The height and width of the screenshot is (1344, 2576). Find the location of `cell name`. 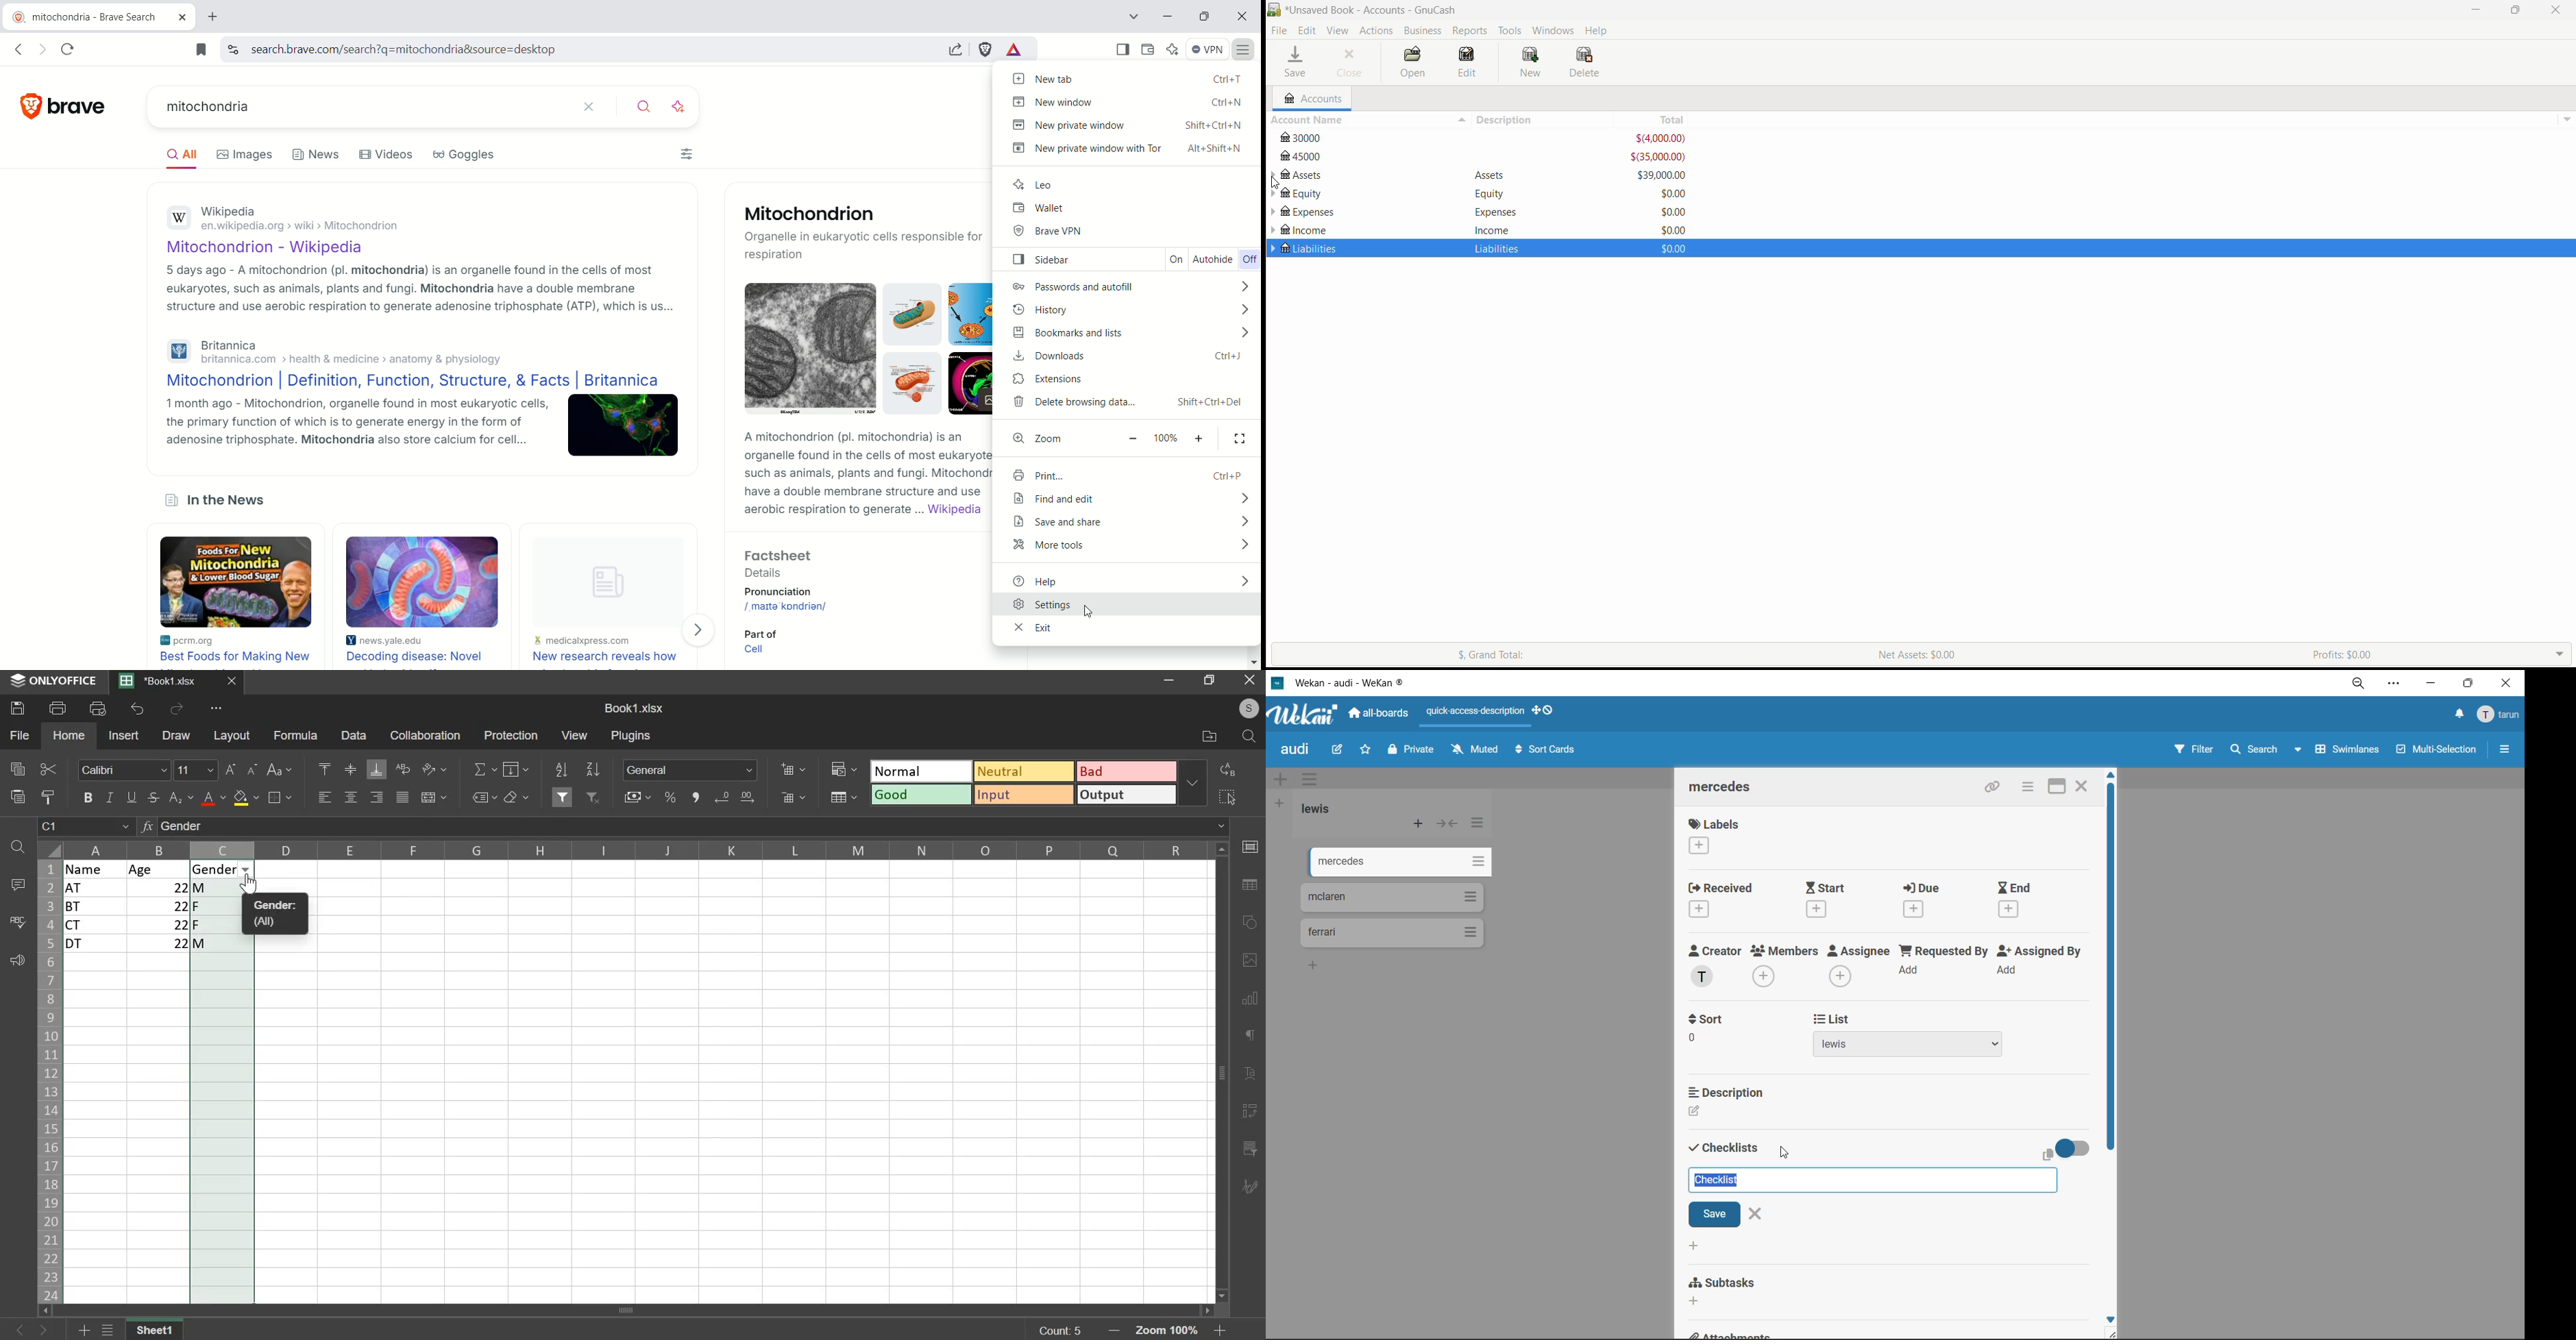

cell name is located at coordinates (86, 829).